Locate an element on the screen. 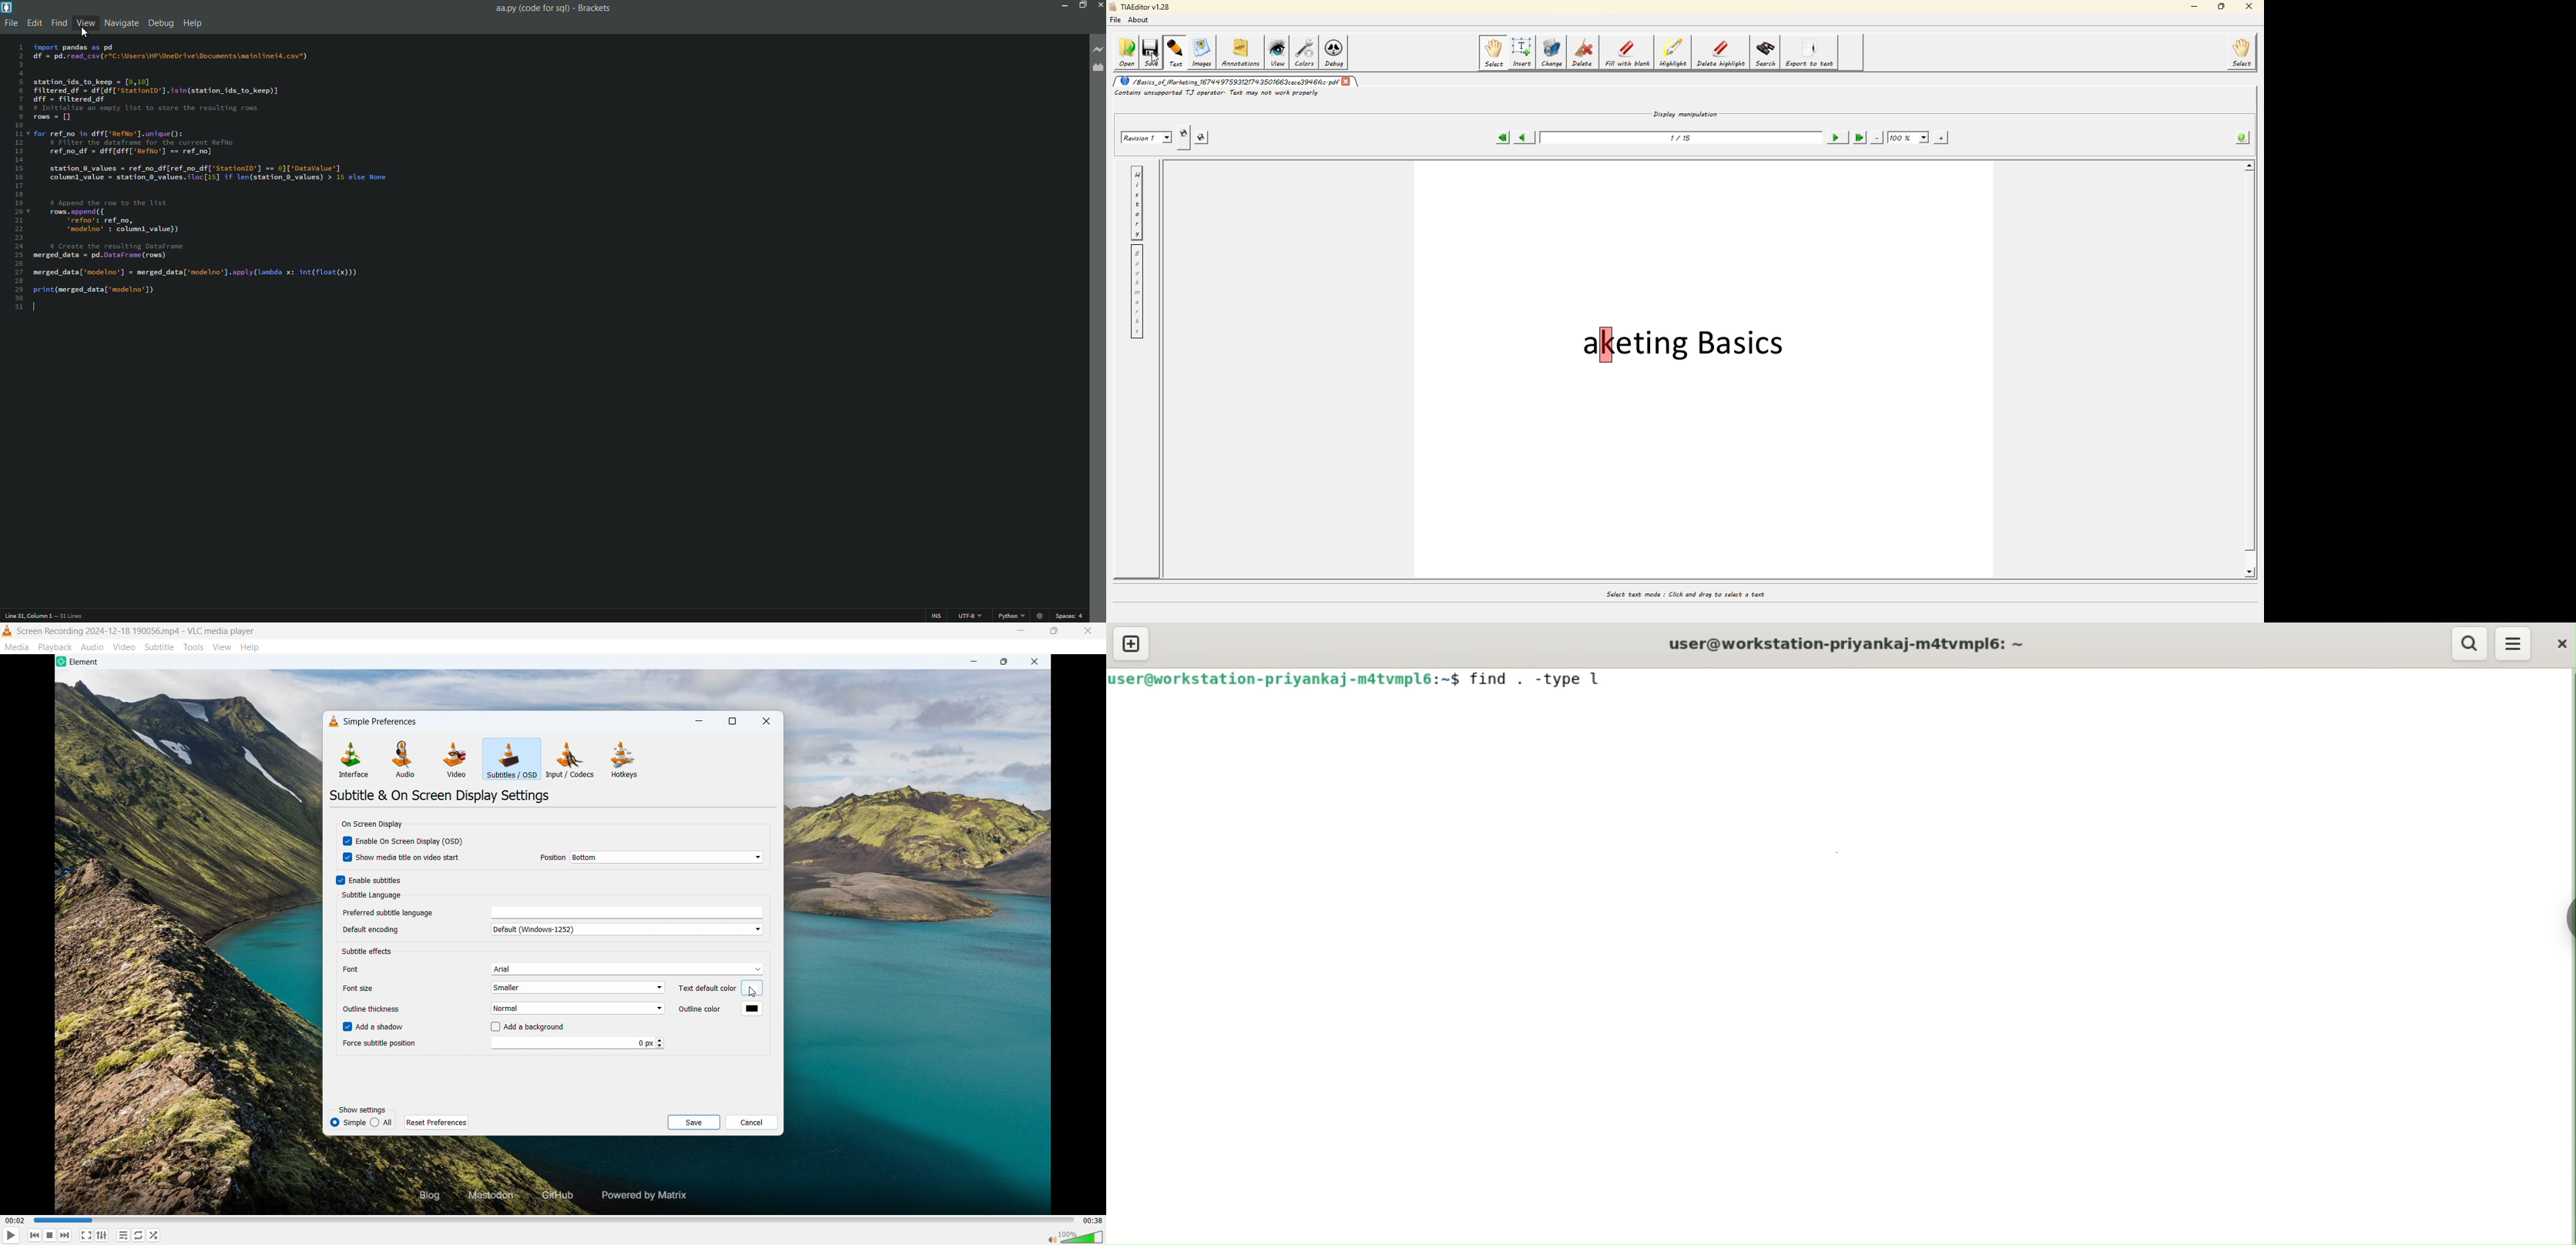 The image size is (2576, 1260). Subtitle language  is located at coordinates (369, 896).